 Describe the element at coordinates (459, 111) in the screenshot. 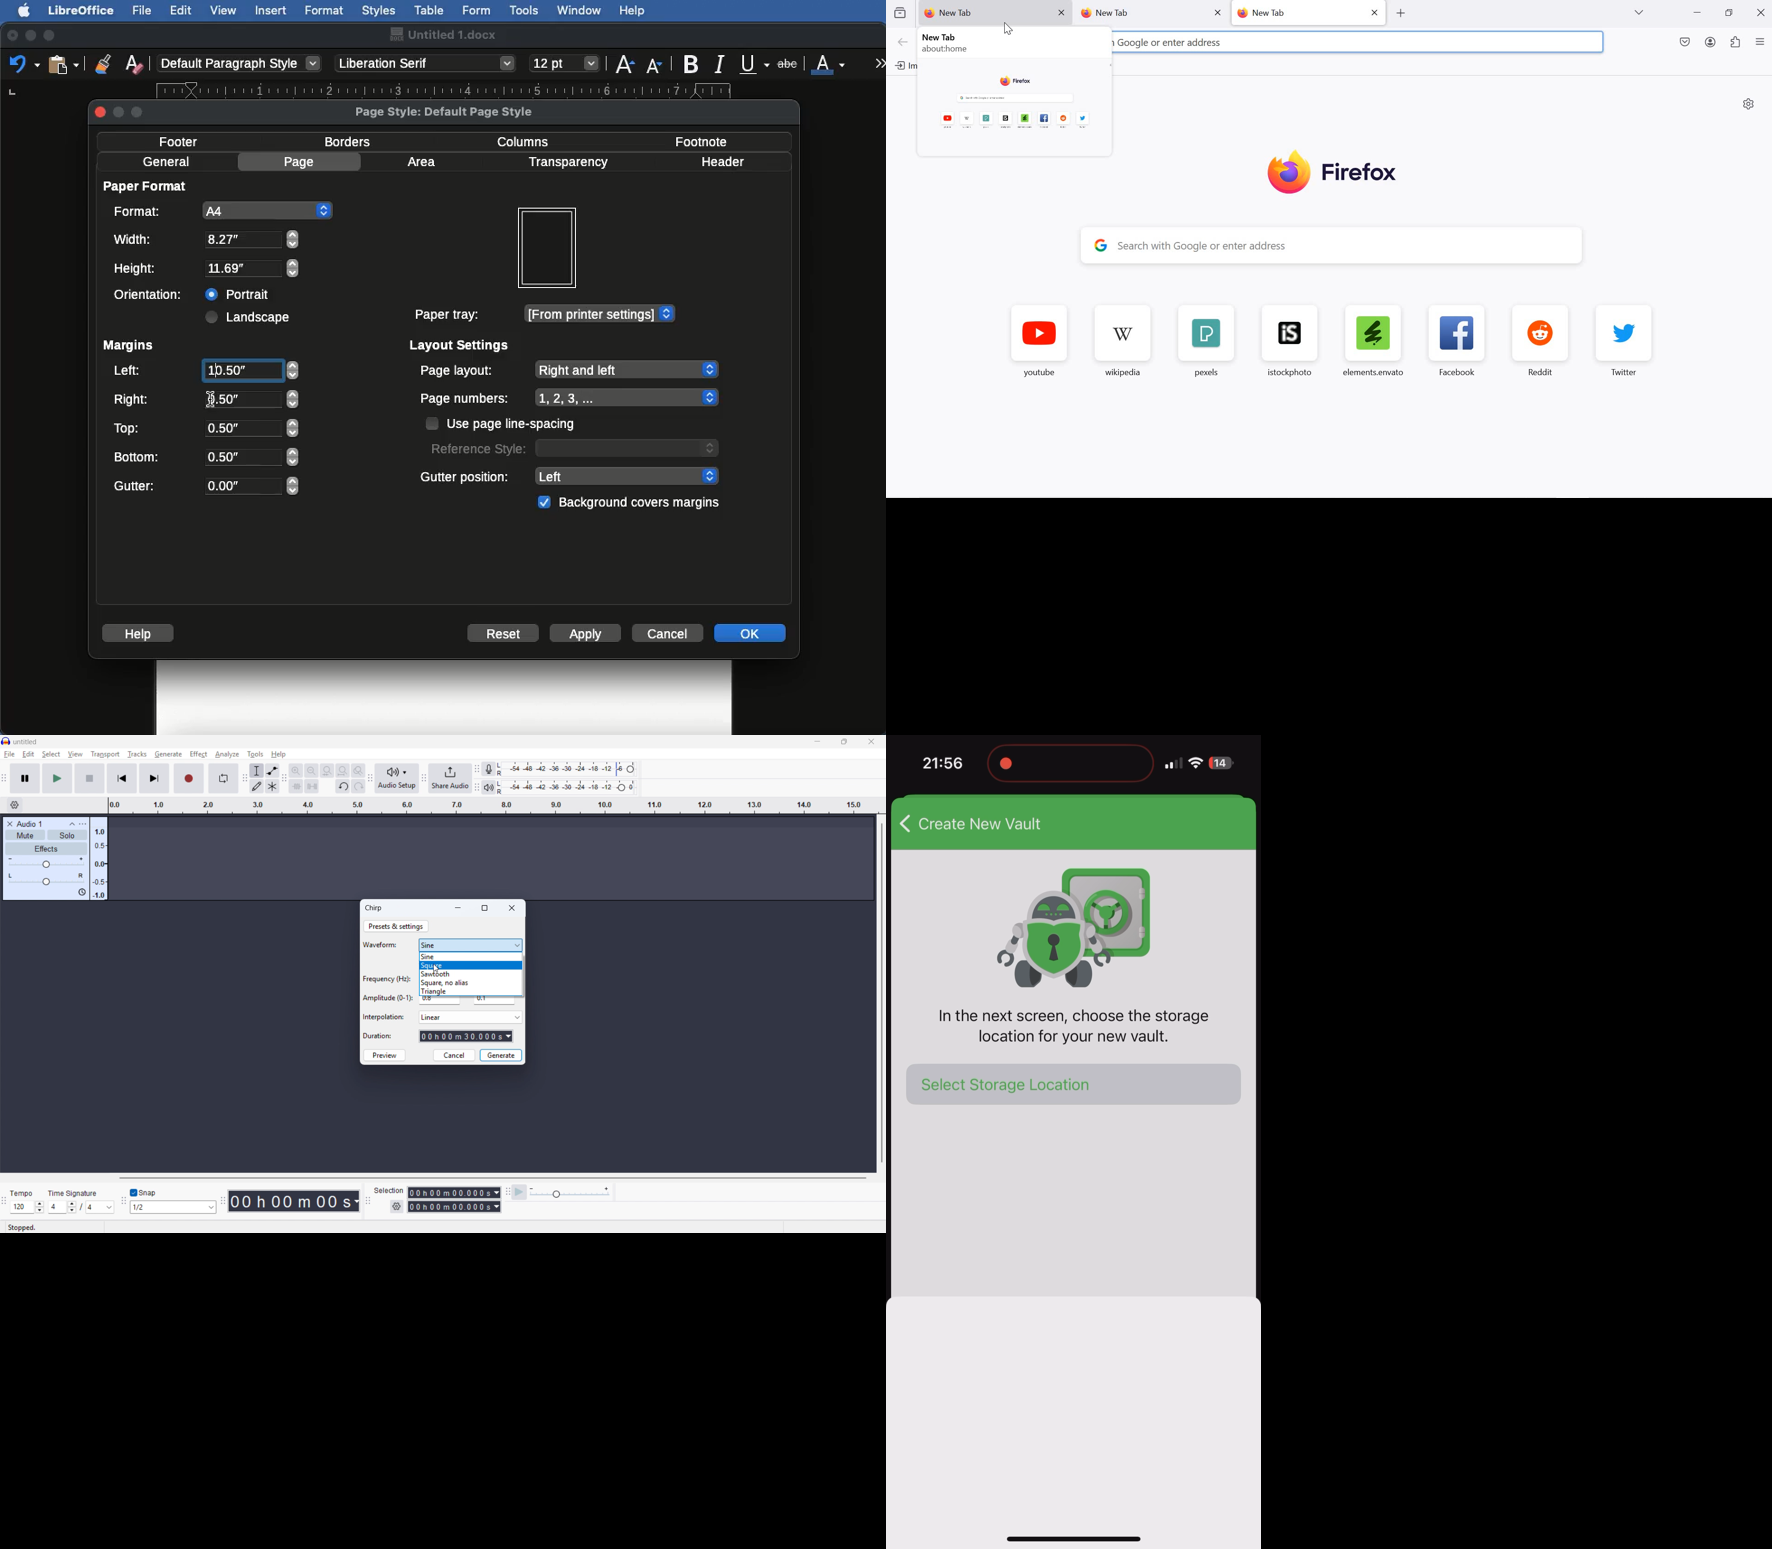

I see `Page style` at that location.